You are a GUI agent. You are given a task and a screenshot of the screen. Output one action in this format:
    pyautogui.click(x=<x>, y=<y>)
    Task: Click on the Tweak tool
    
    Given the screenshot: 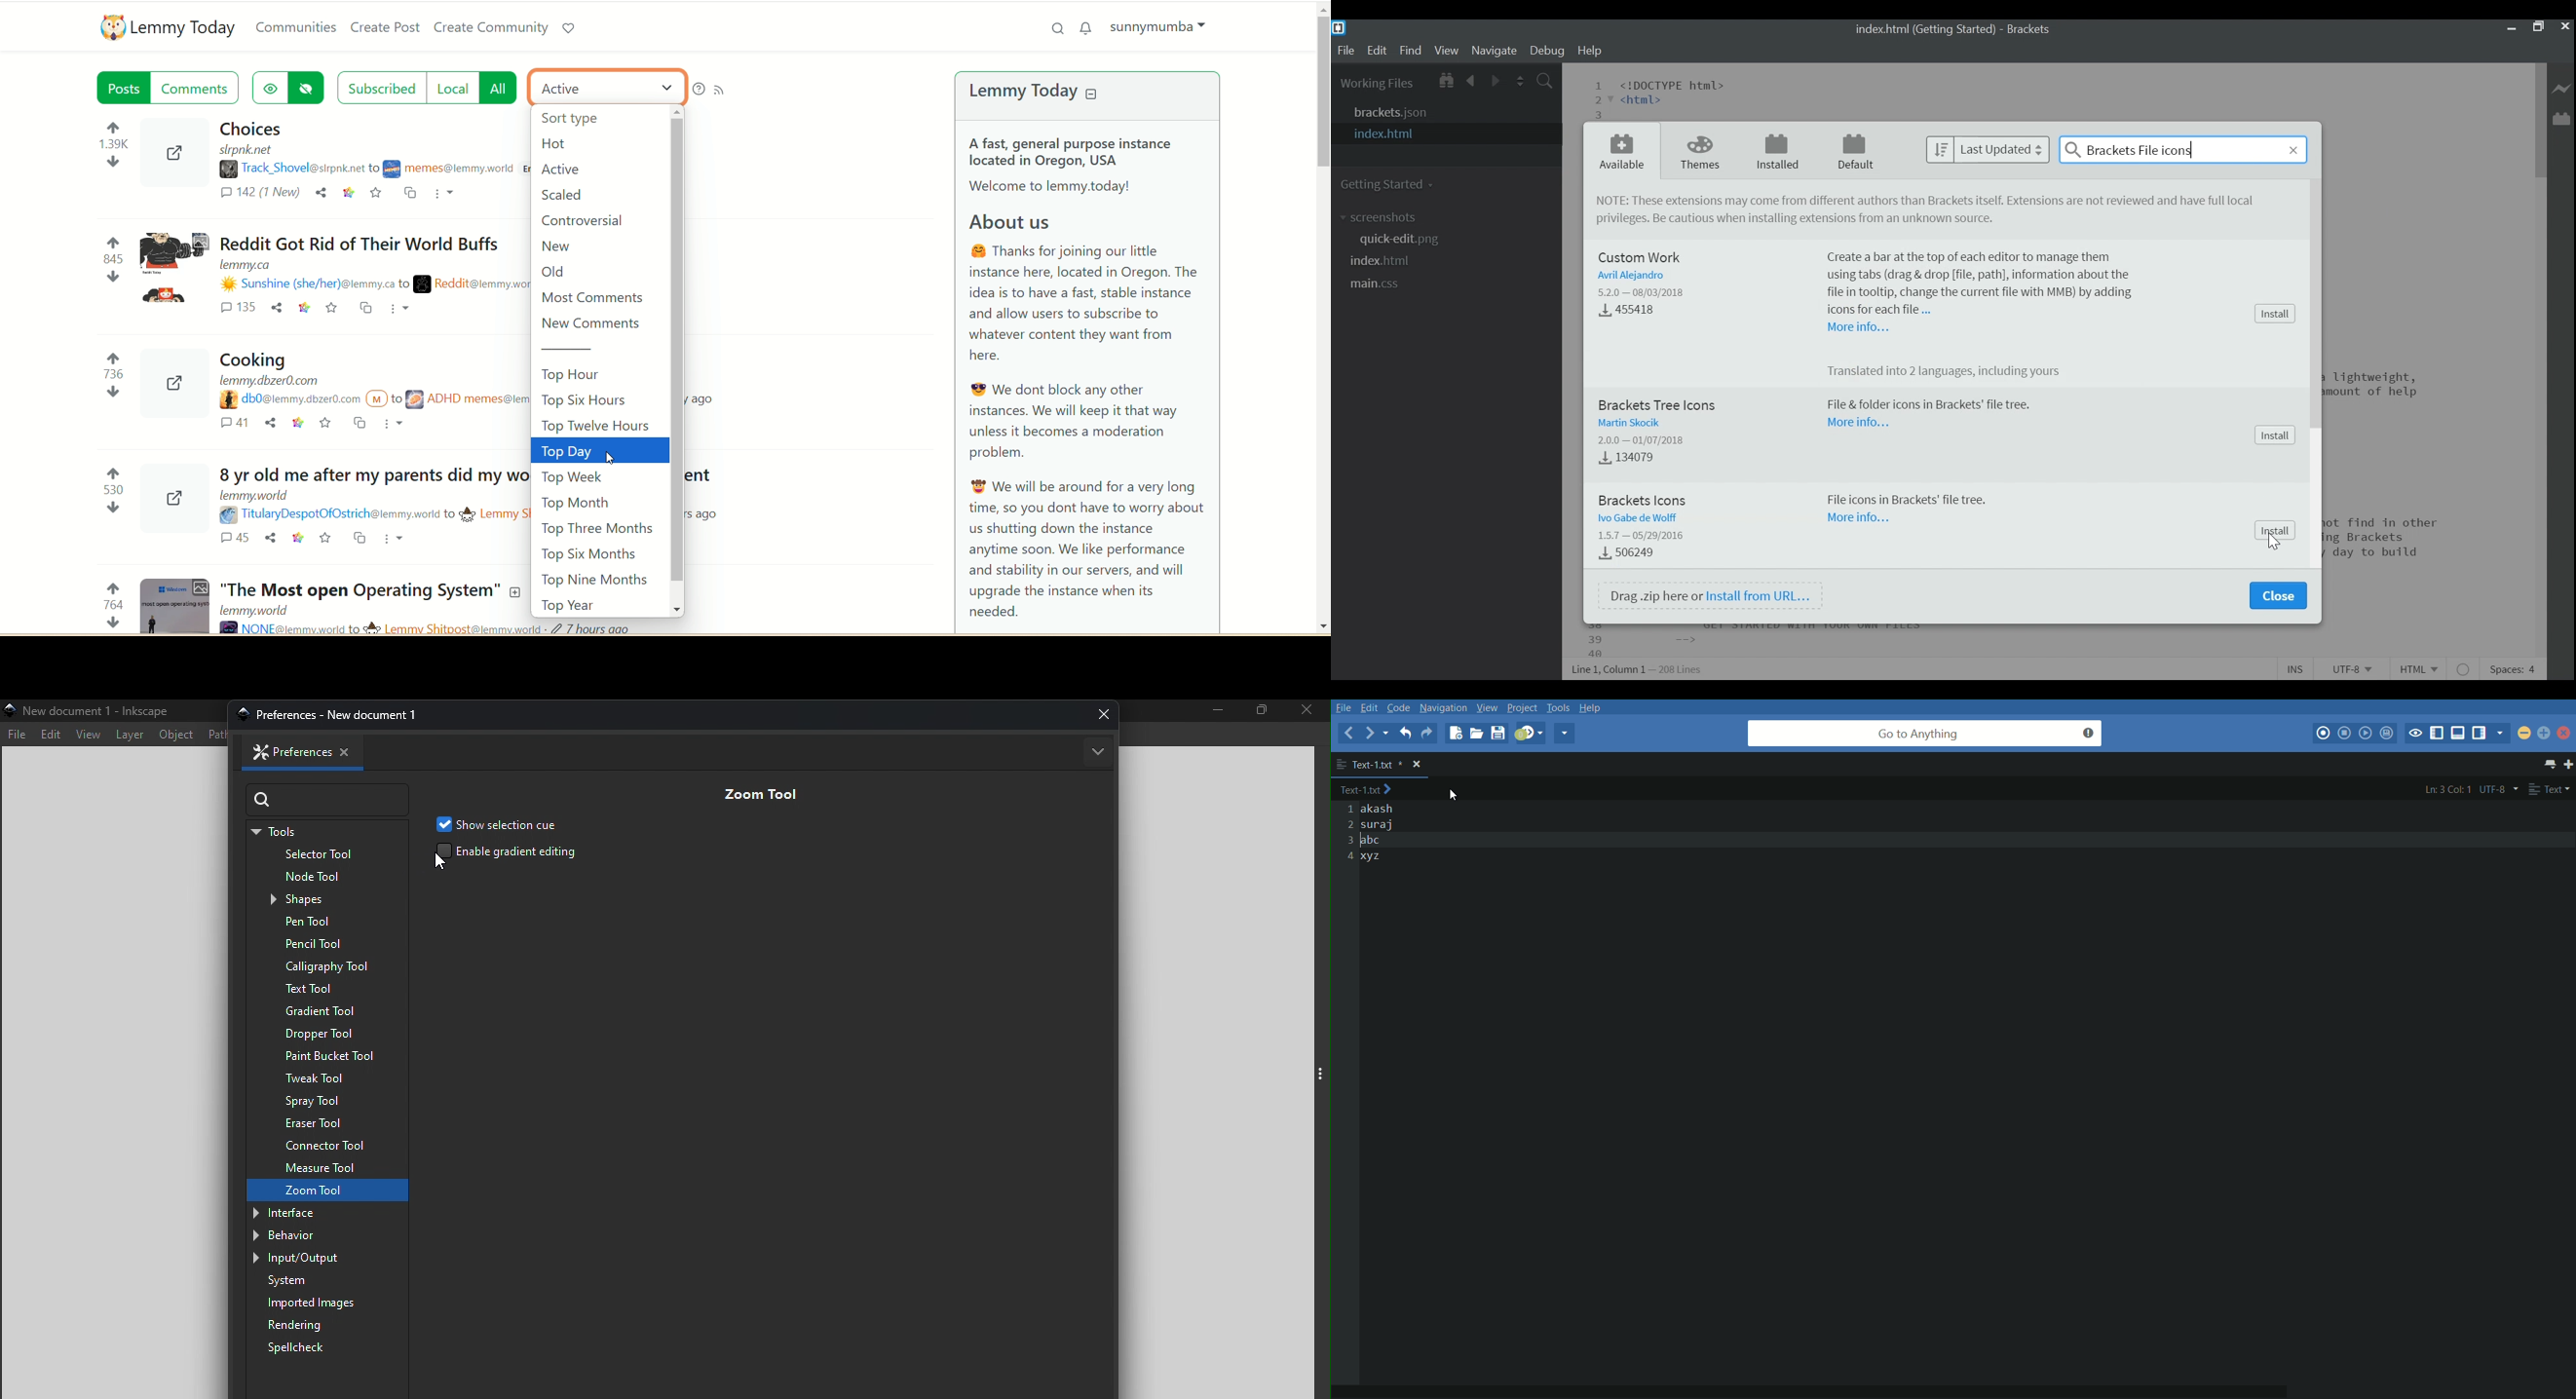 What is the action you would take?
    pyautogui.click(x=322, y=1078)
    